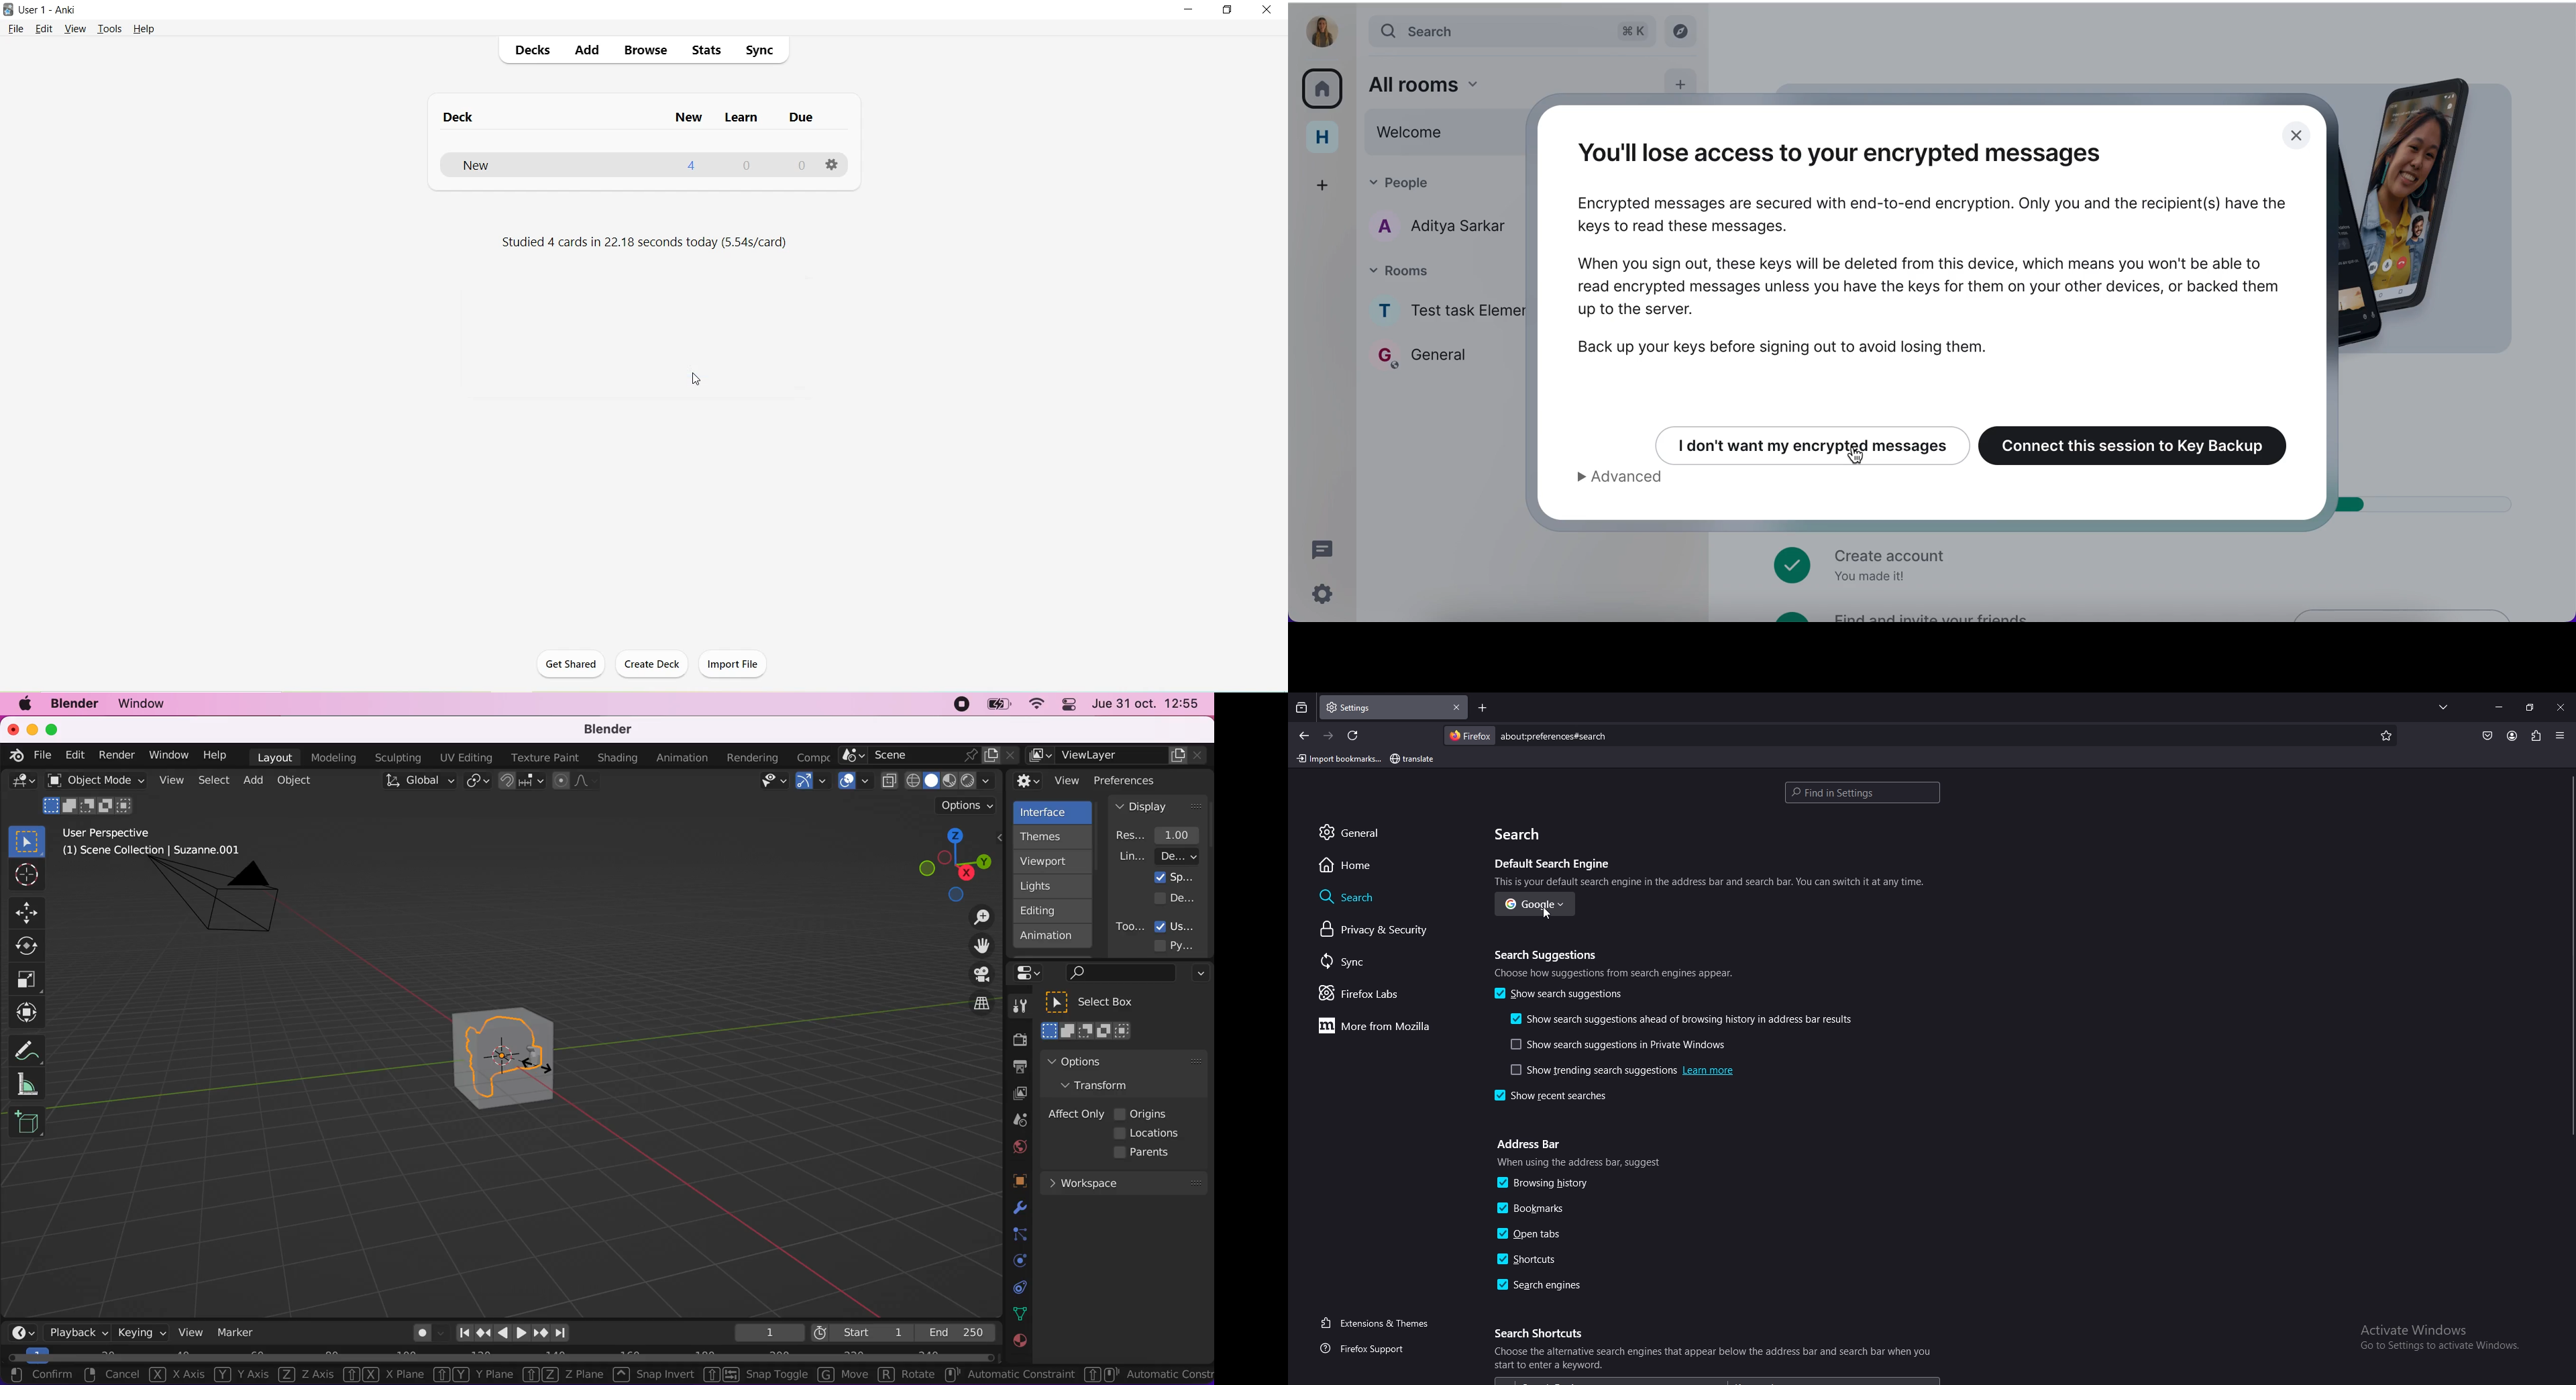 Image resolution: width=2576 pixels, height=1400 pixels. What do you see at coordinates (1854, 458) in the screenshot?
I see `cursor on i don't want my encrypted messages` at bounding box center [1854, 458].